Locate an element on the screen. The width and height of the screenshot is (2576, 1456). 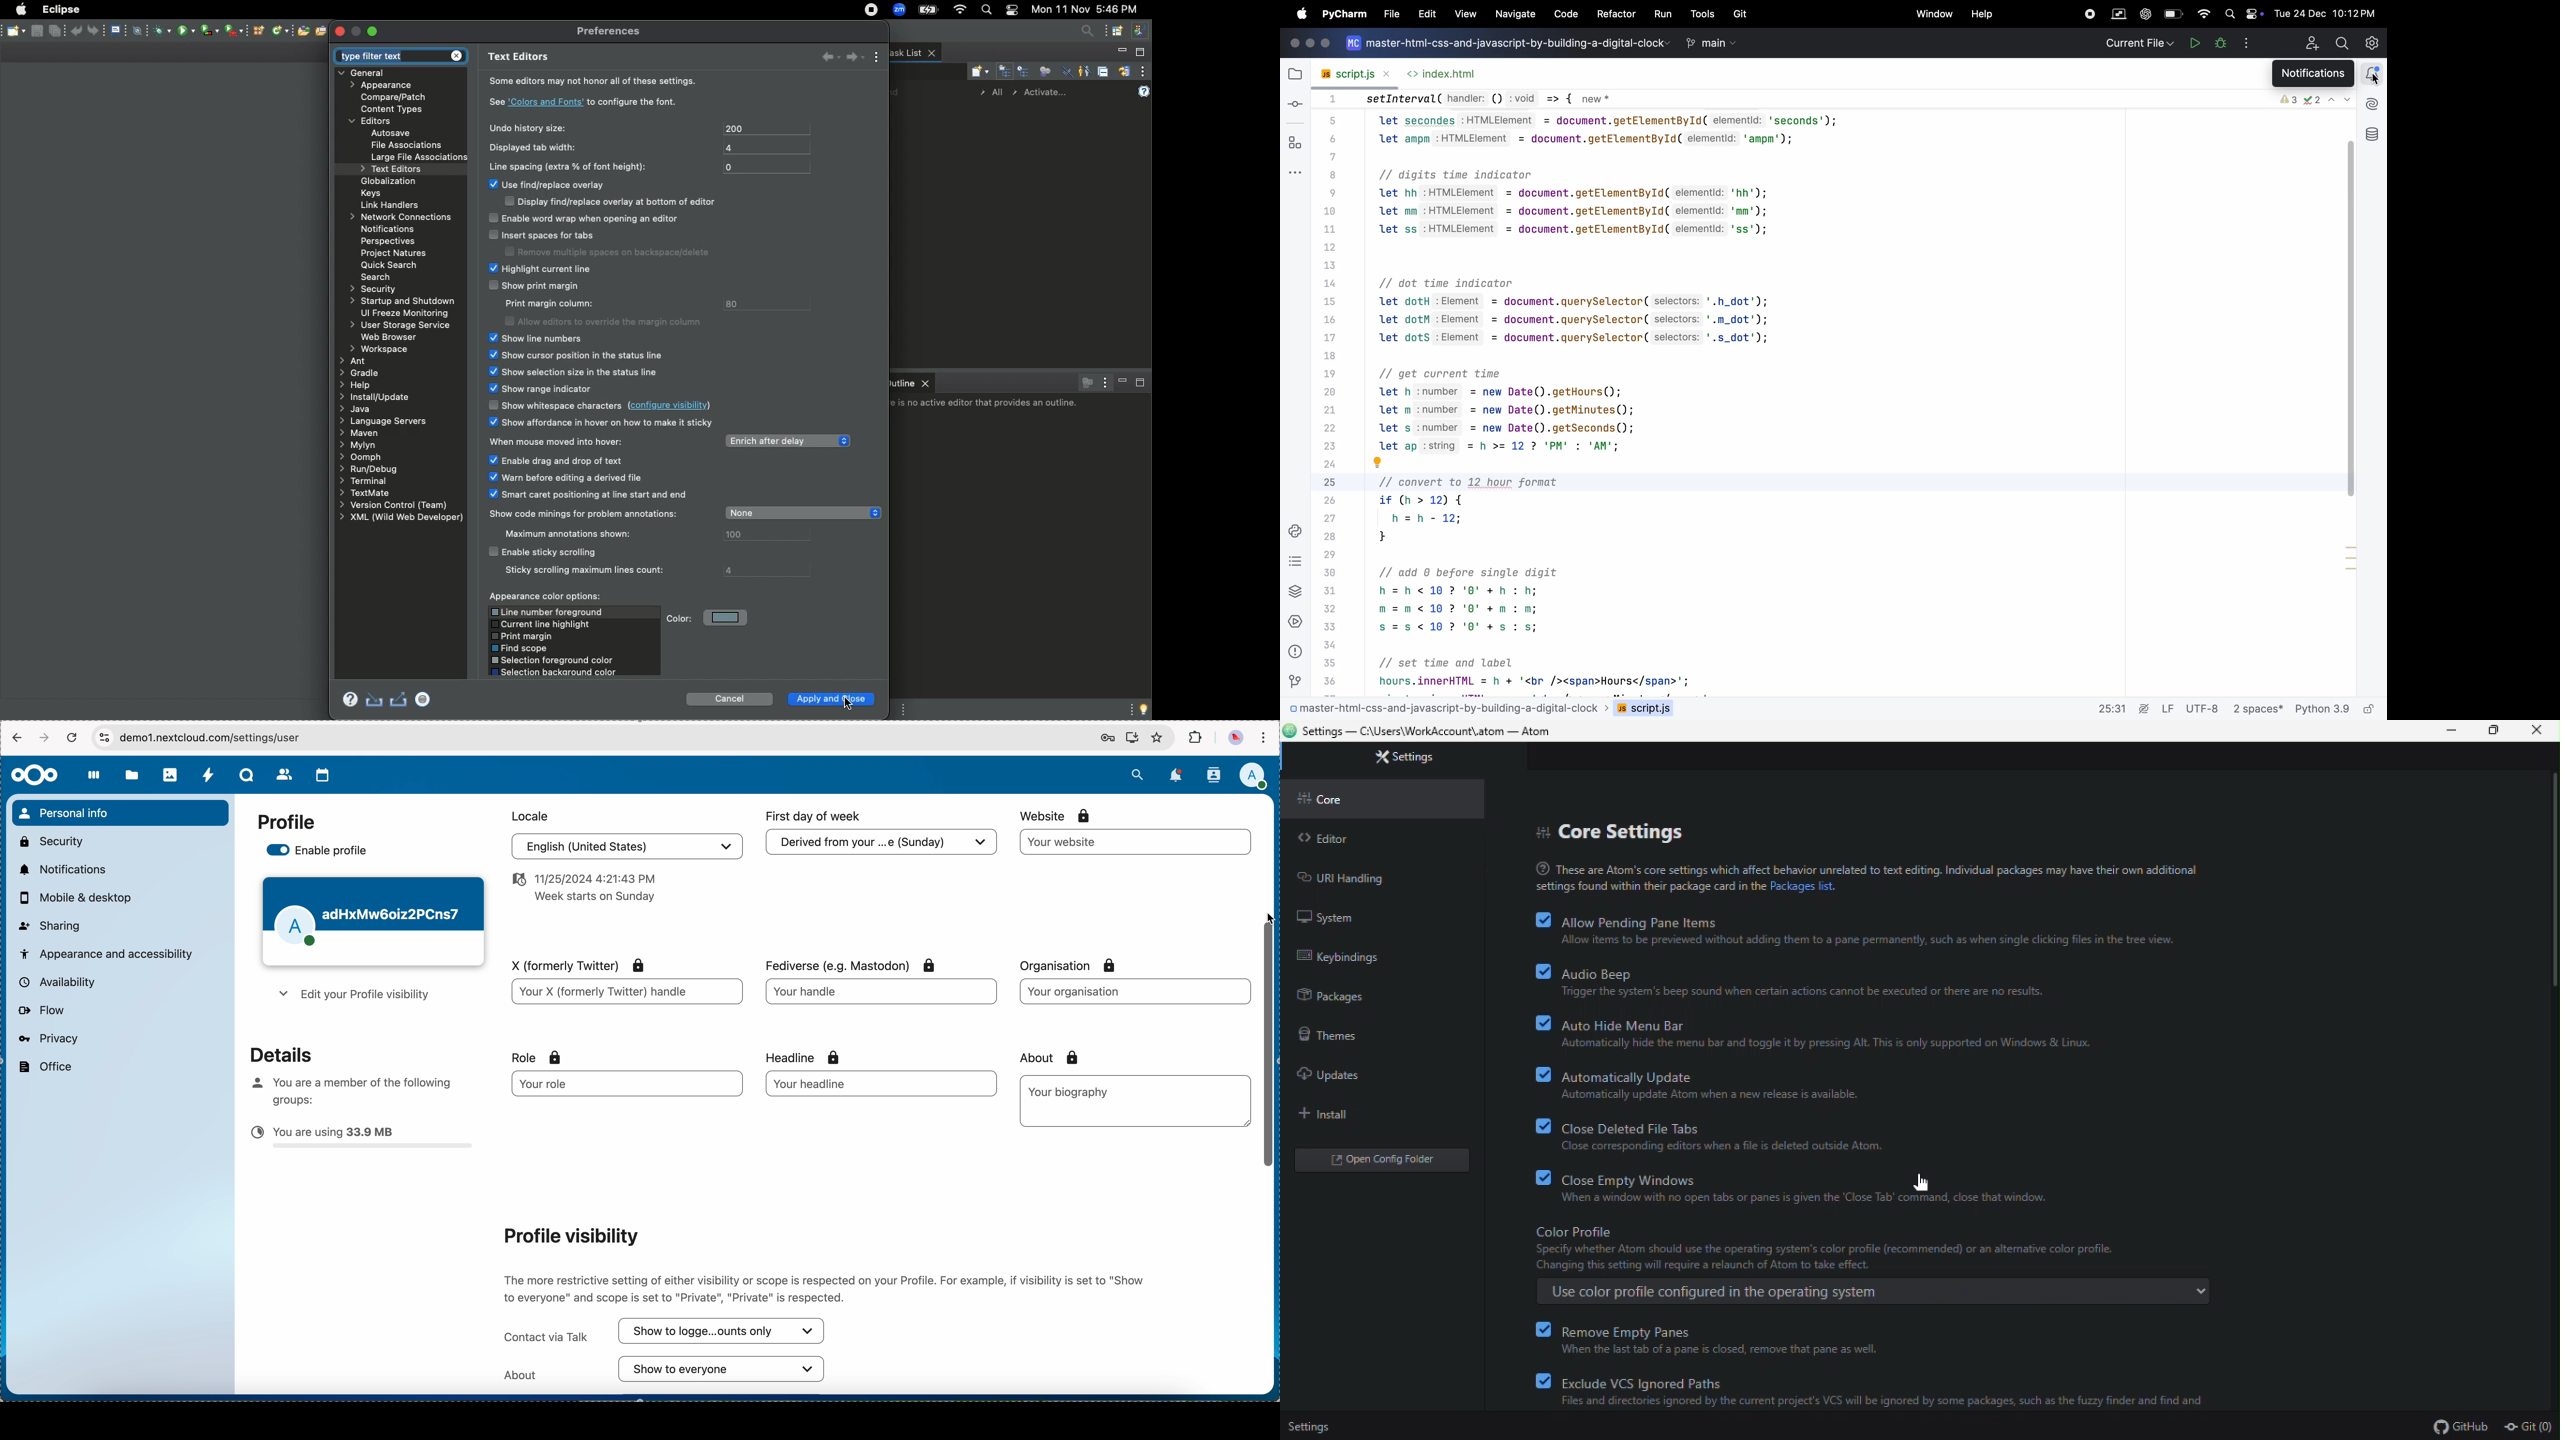
english is located at coordinates (624, 848).